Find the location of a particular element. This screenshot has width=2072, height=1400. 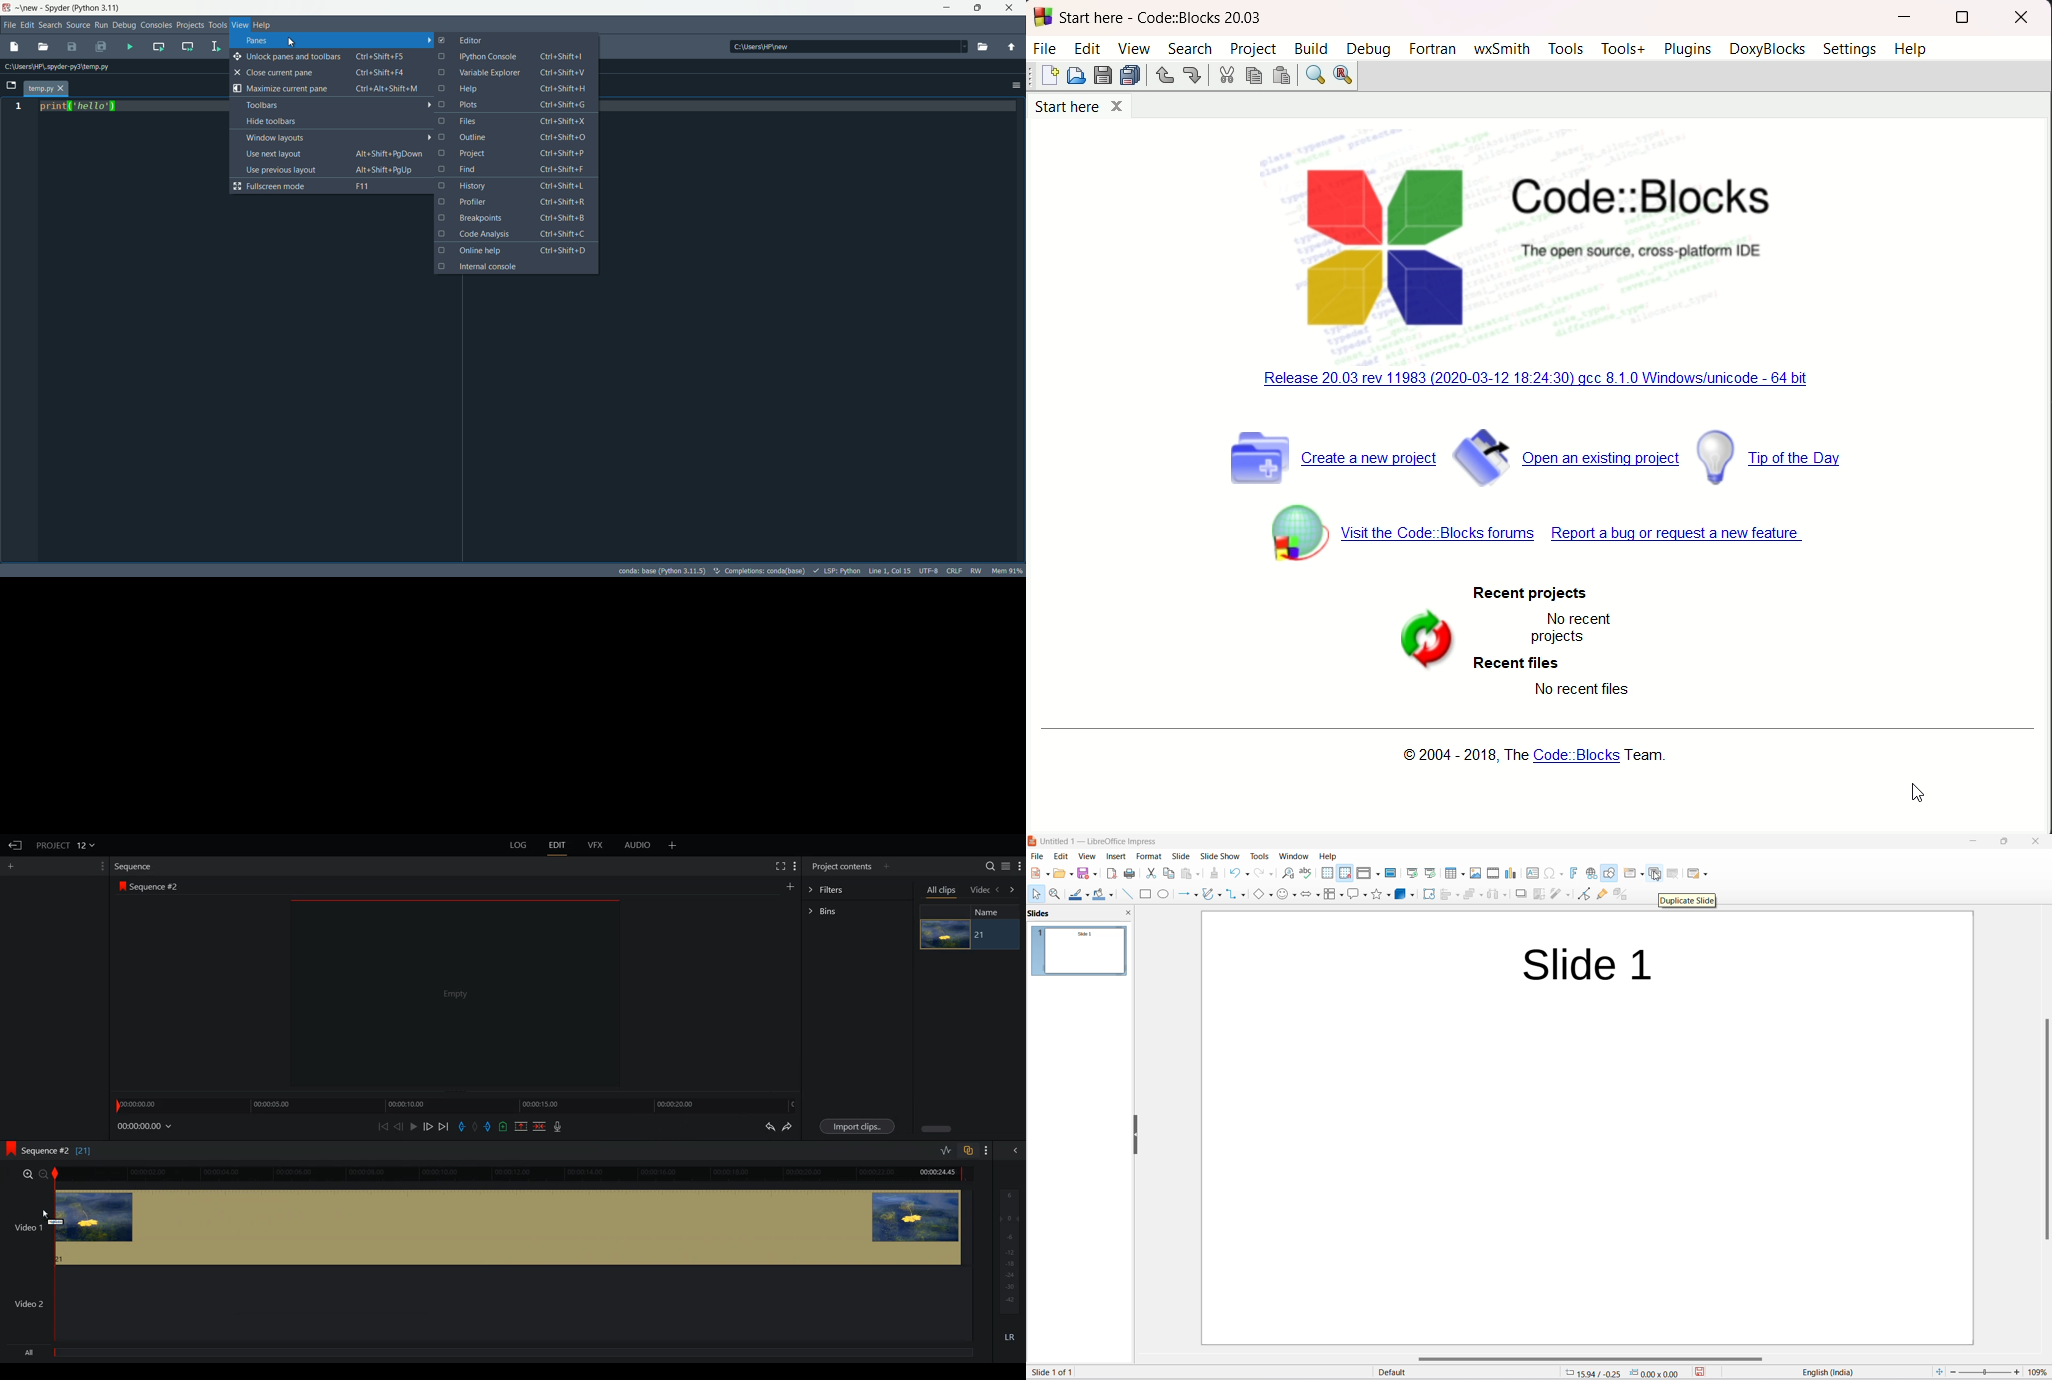

Side pane is located at coordinates (1072, 913).